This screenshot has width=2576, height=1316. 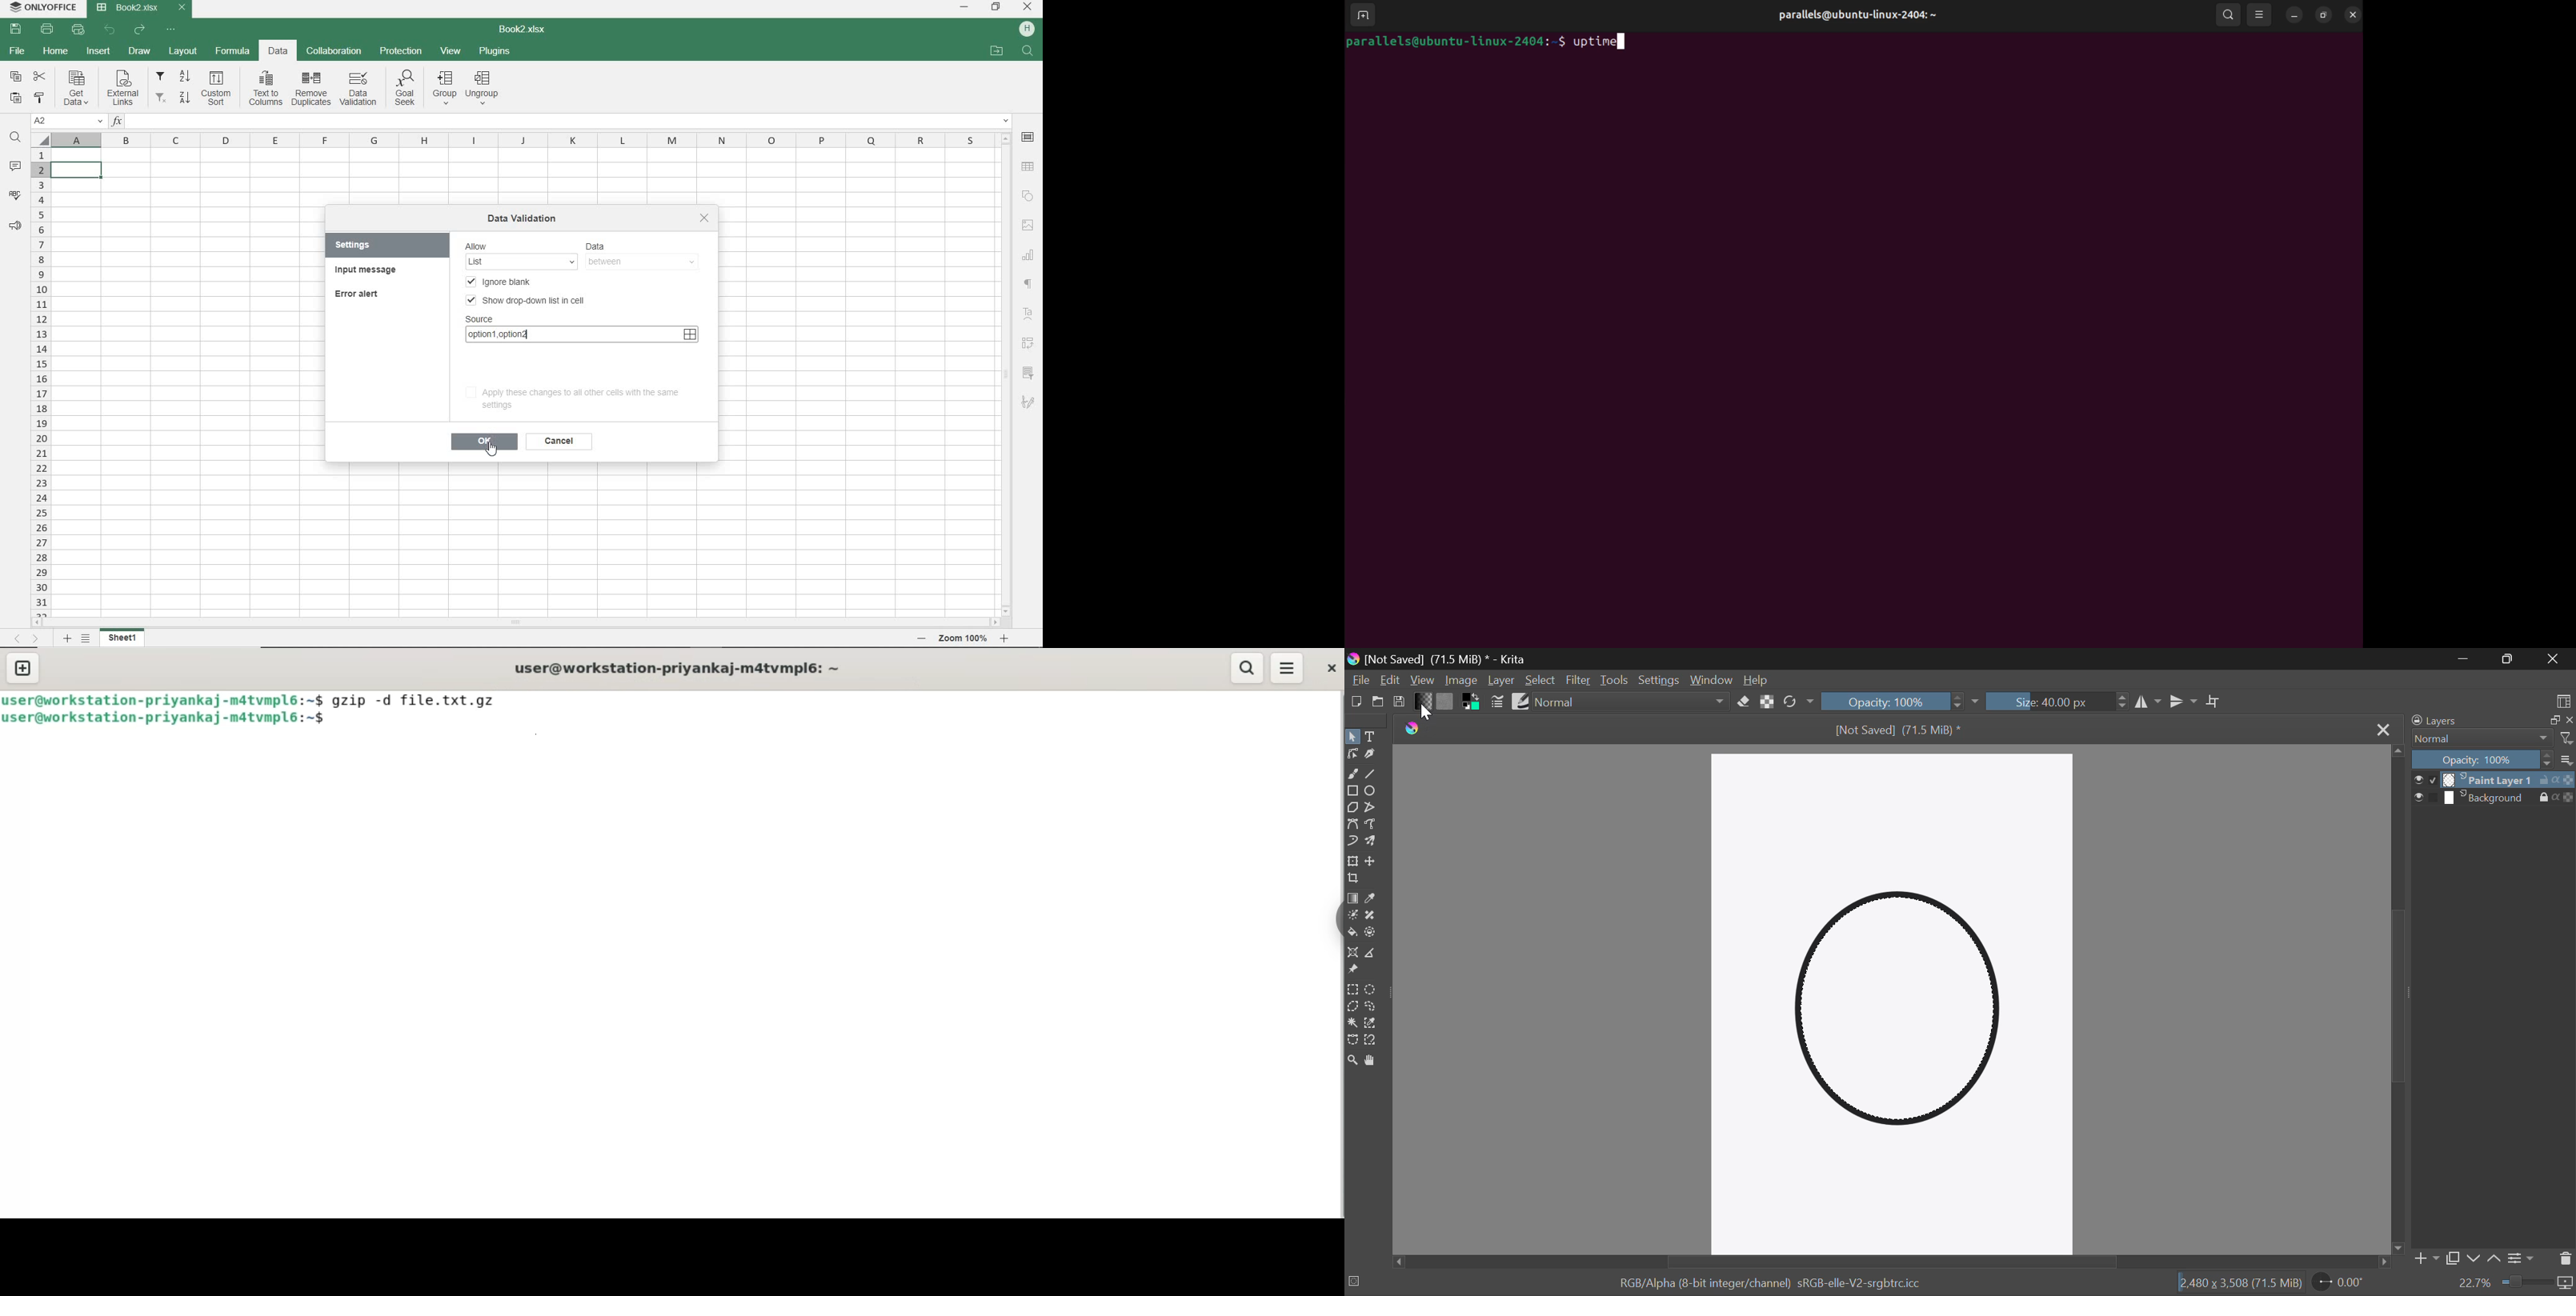 I want to click on Rectangle Selection, so click(x=1355, y=988).